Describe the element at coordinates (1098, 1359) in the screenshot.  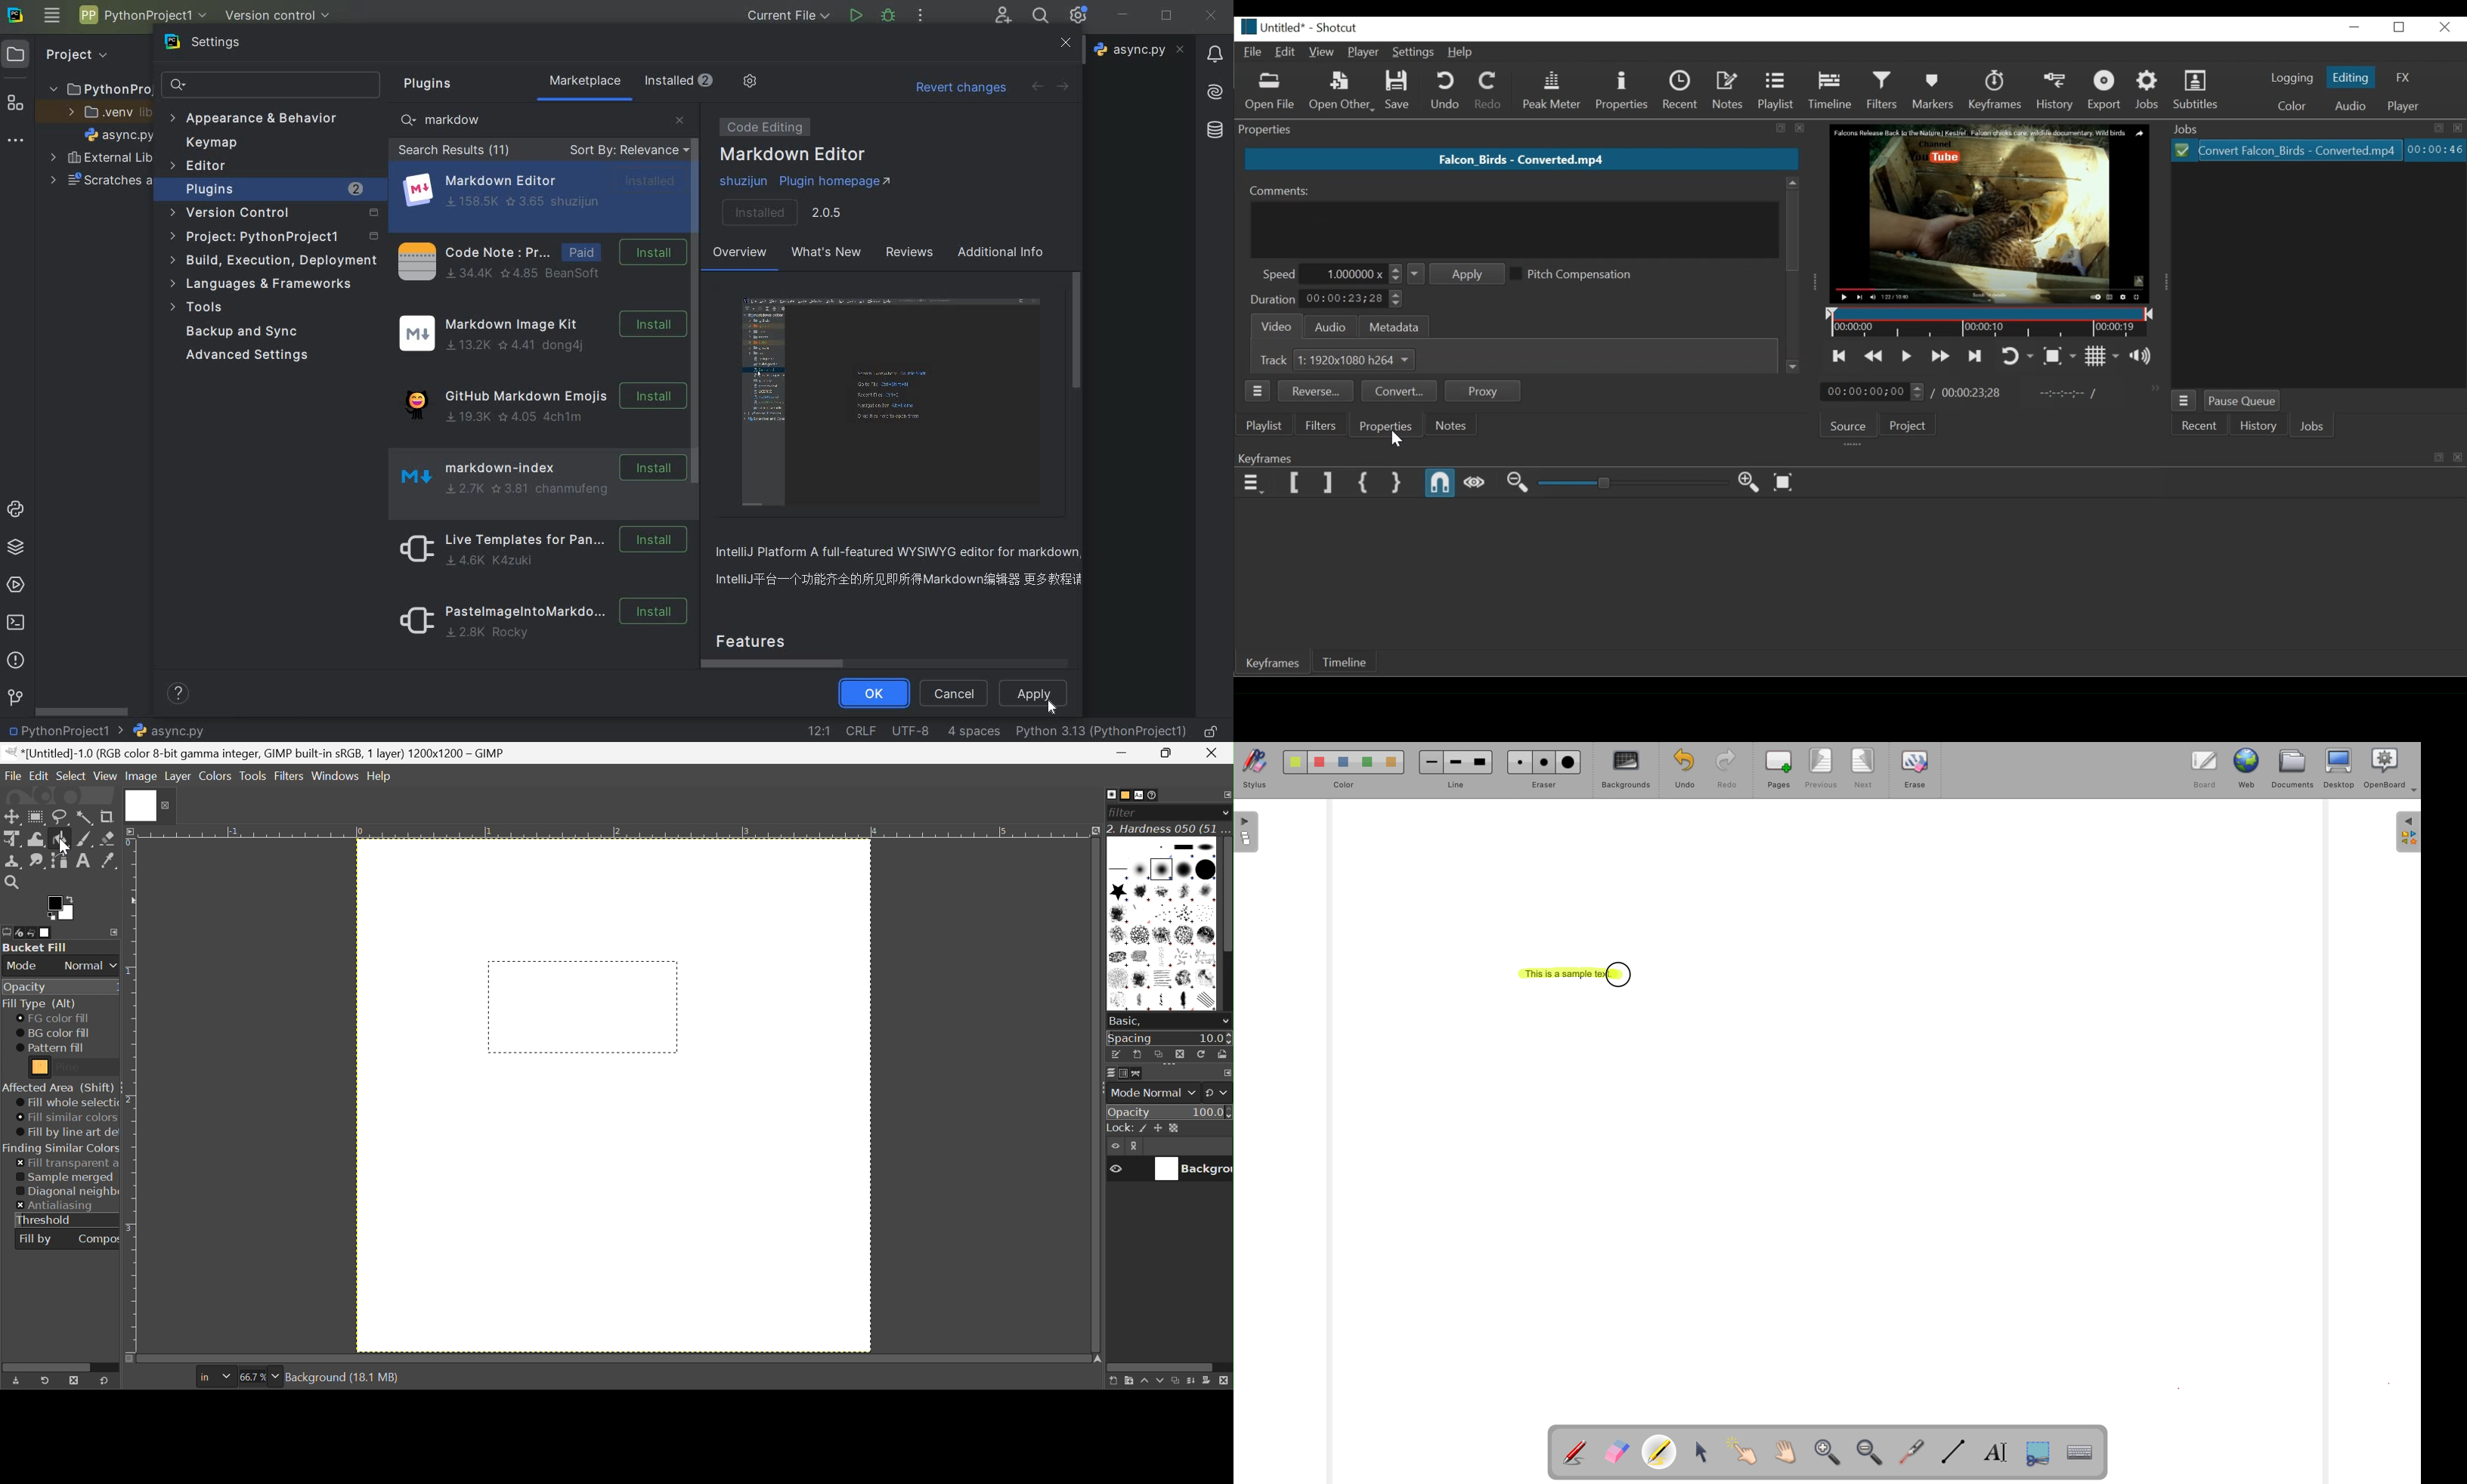
I see `Navigate the image display` at that location.